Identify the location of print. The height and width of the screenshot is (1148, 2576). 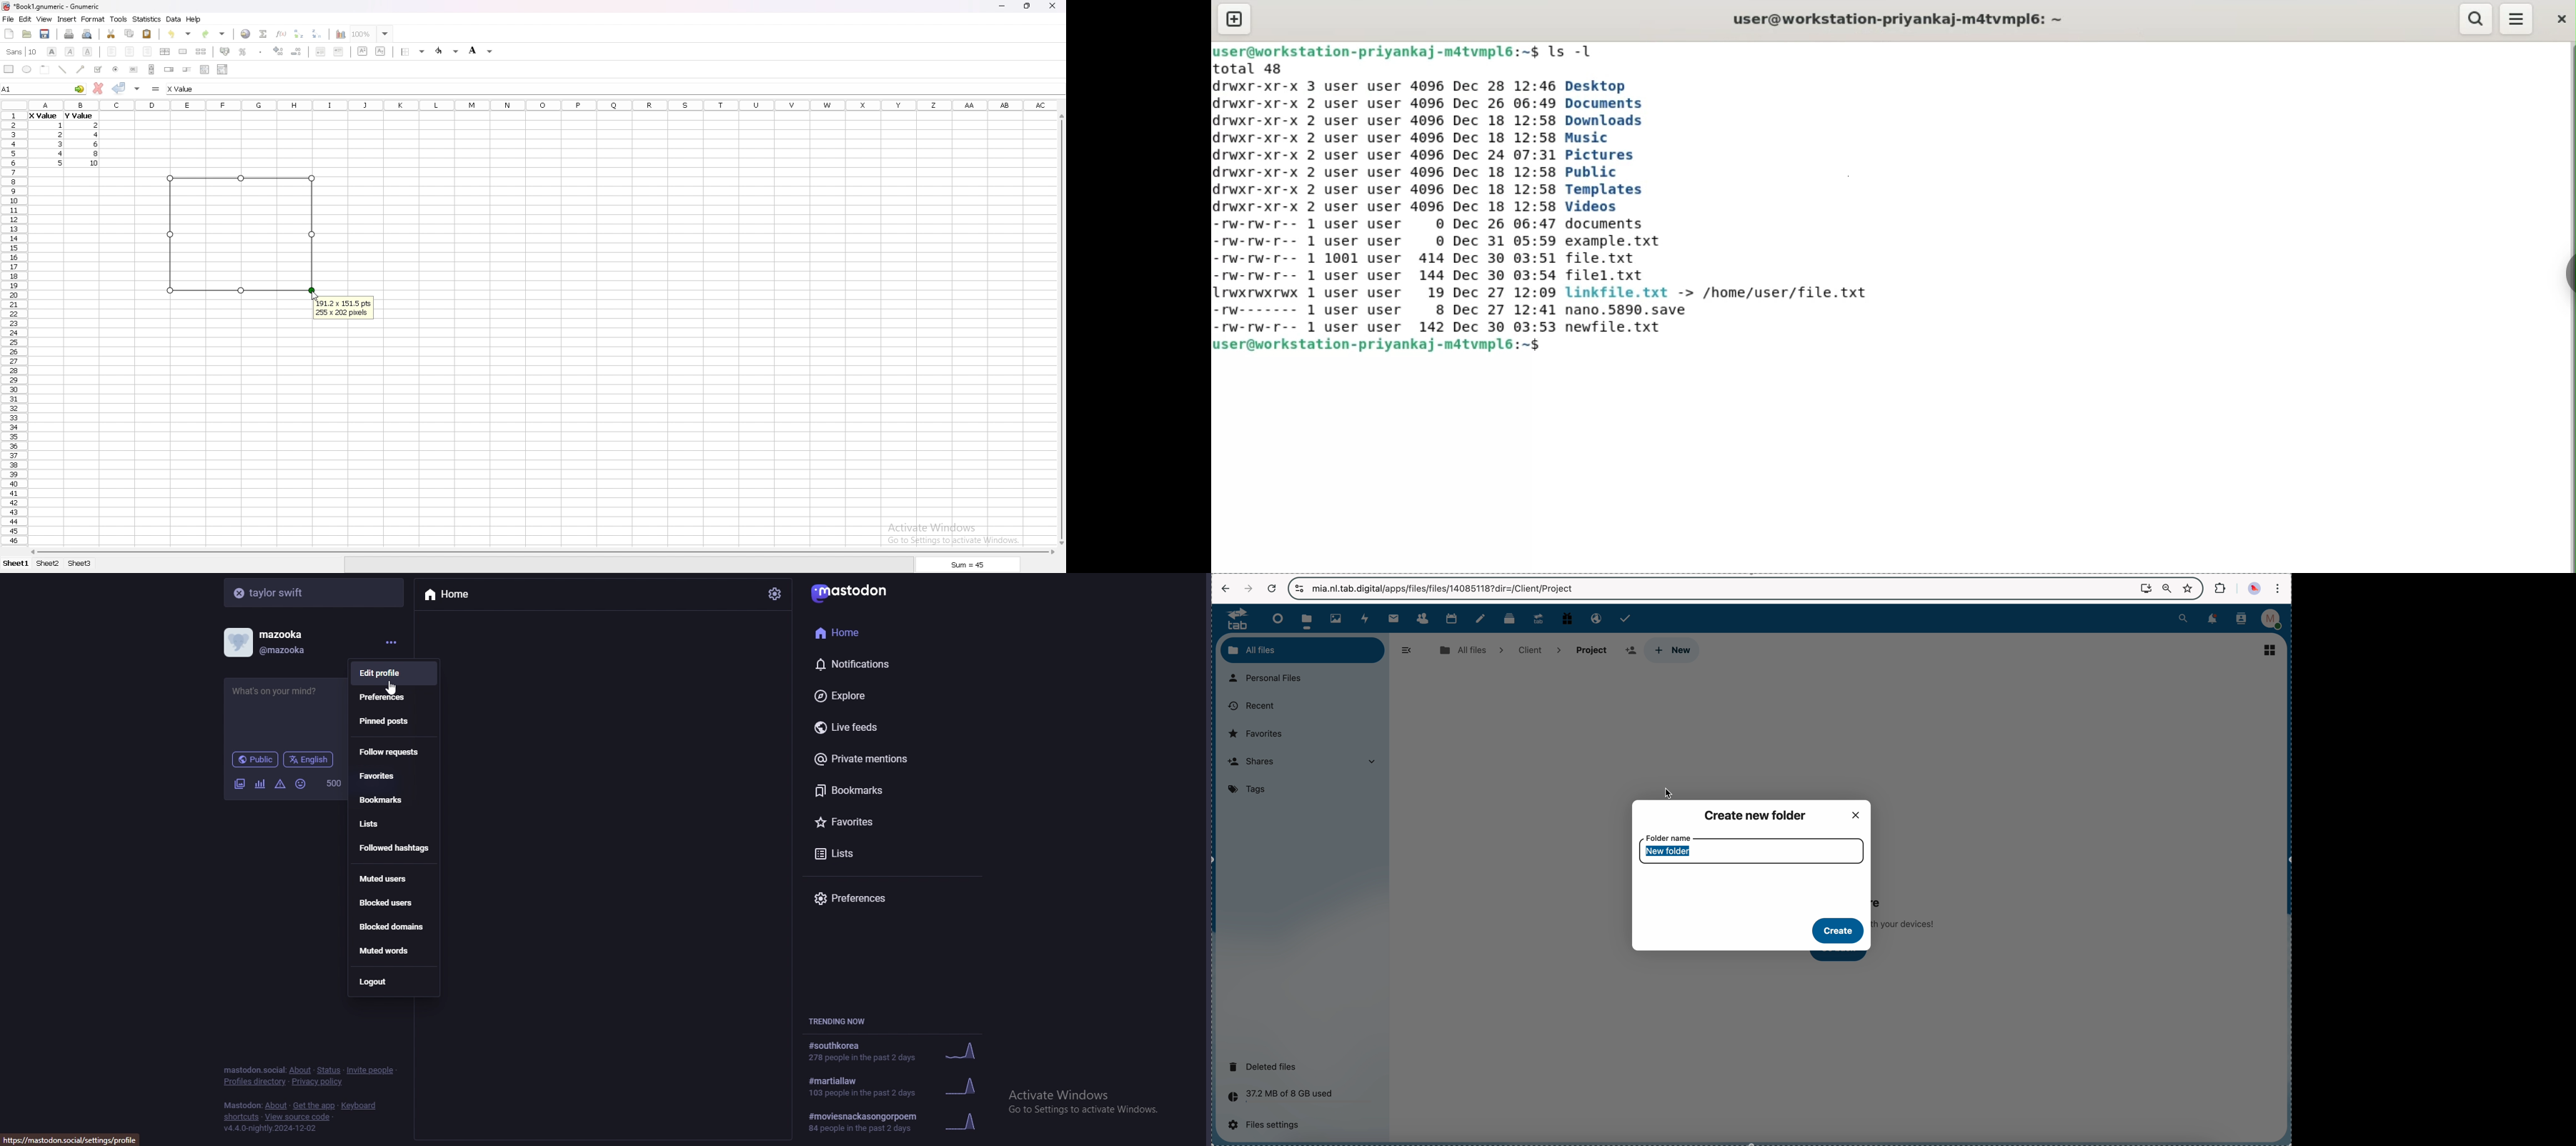
(69, 34).